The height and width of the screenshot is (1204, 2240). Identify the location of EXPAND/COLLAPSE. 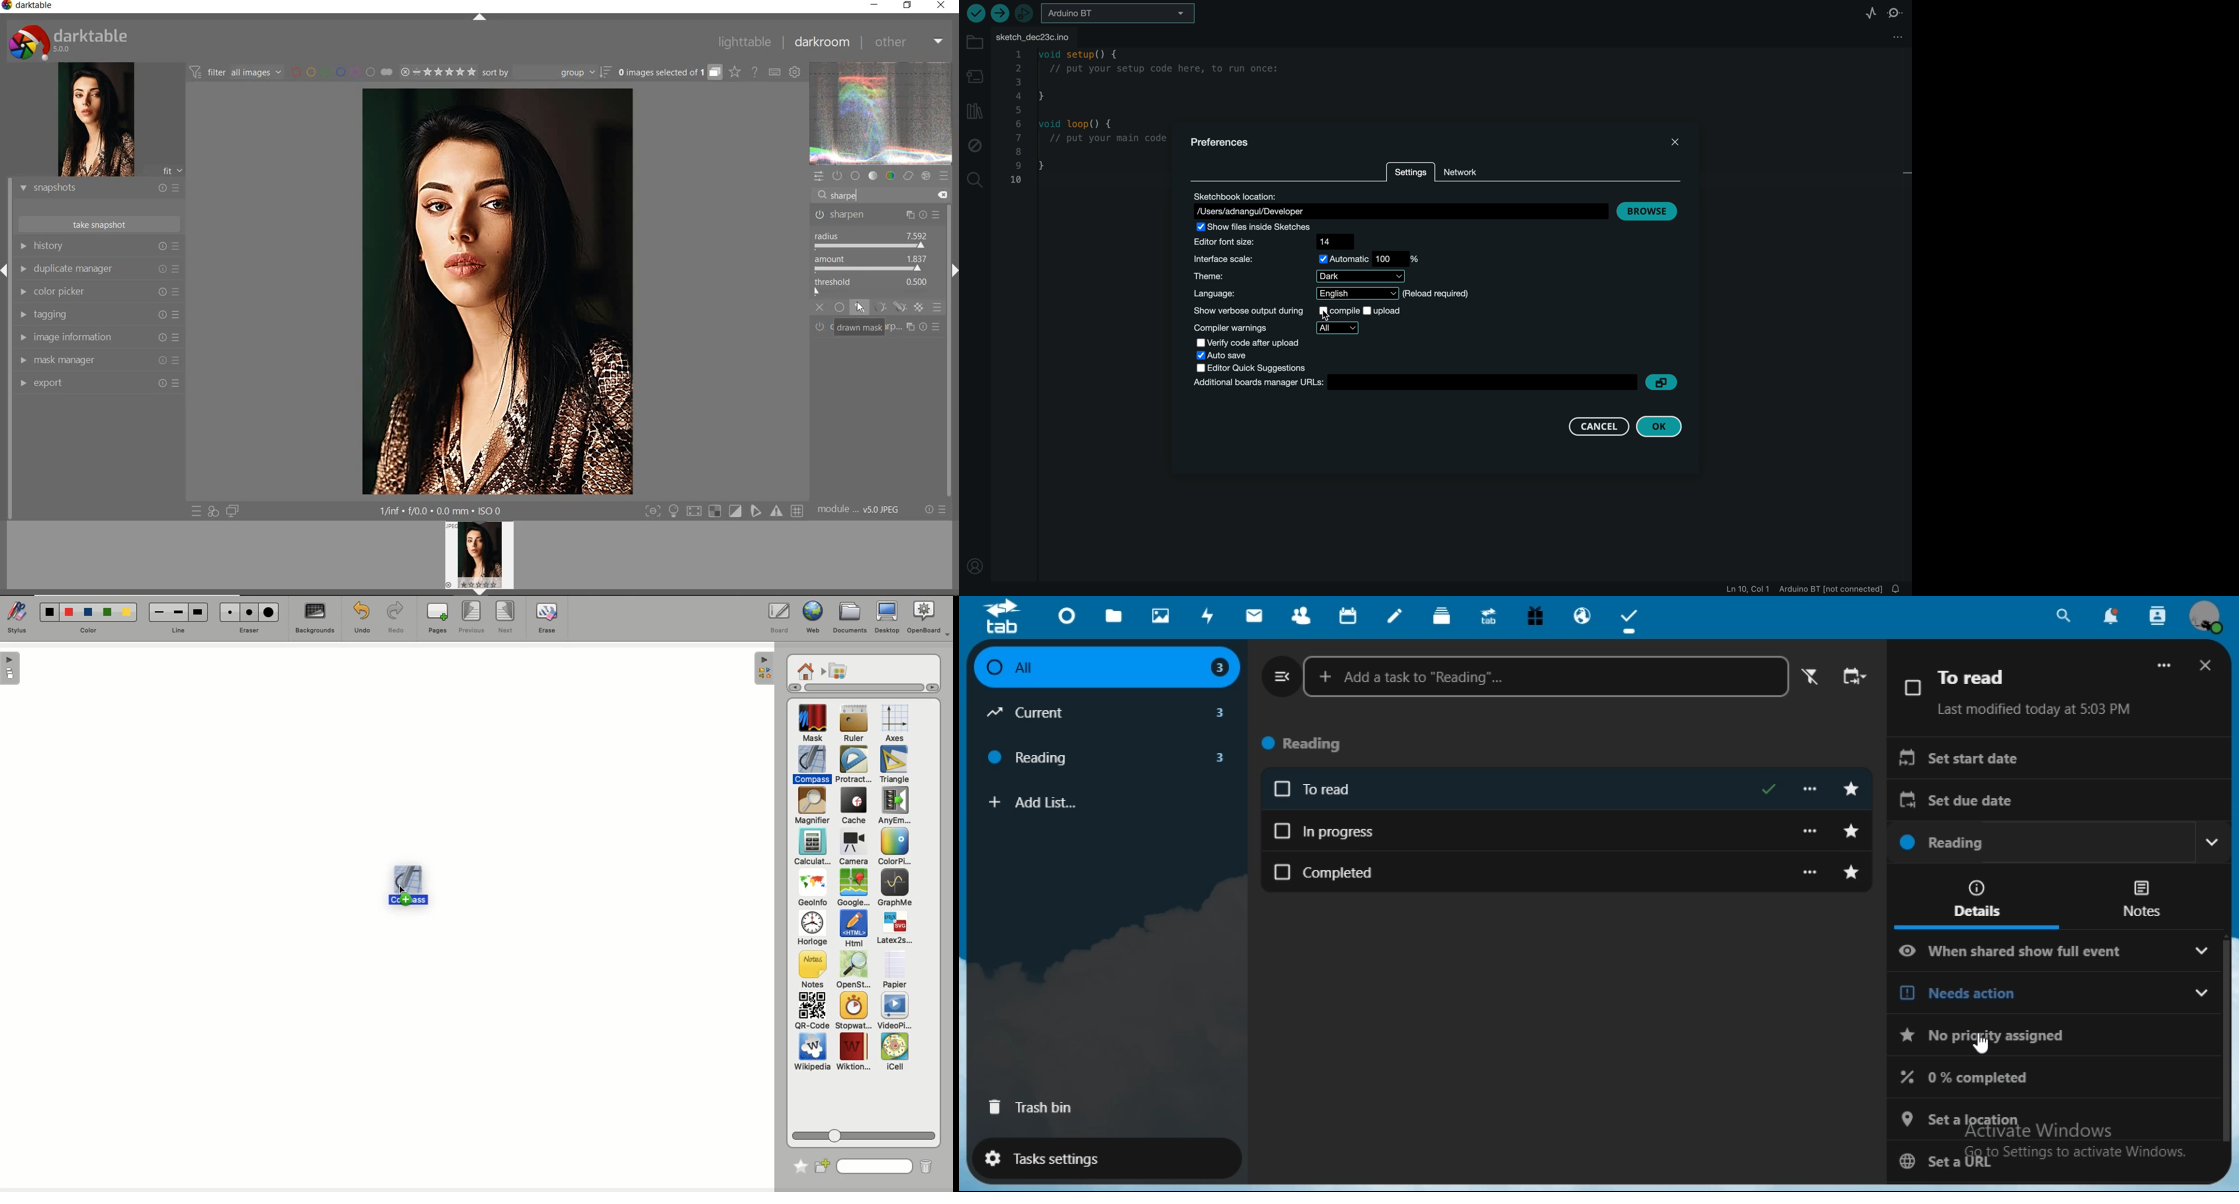
(478, 18).